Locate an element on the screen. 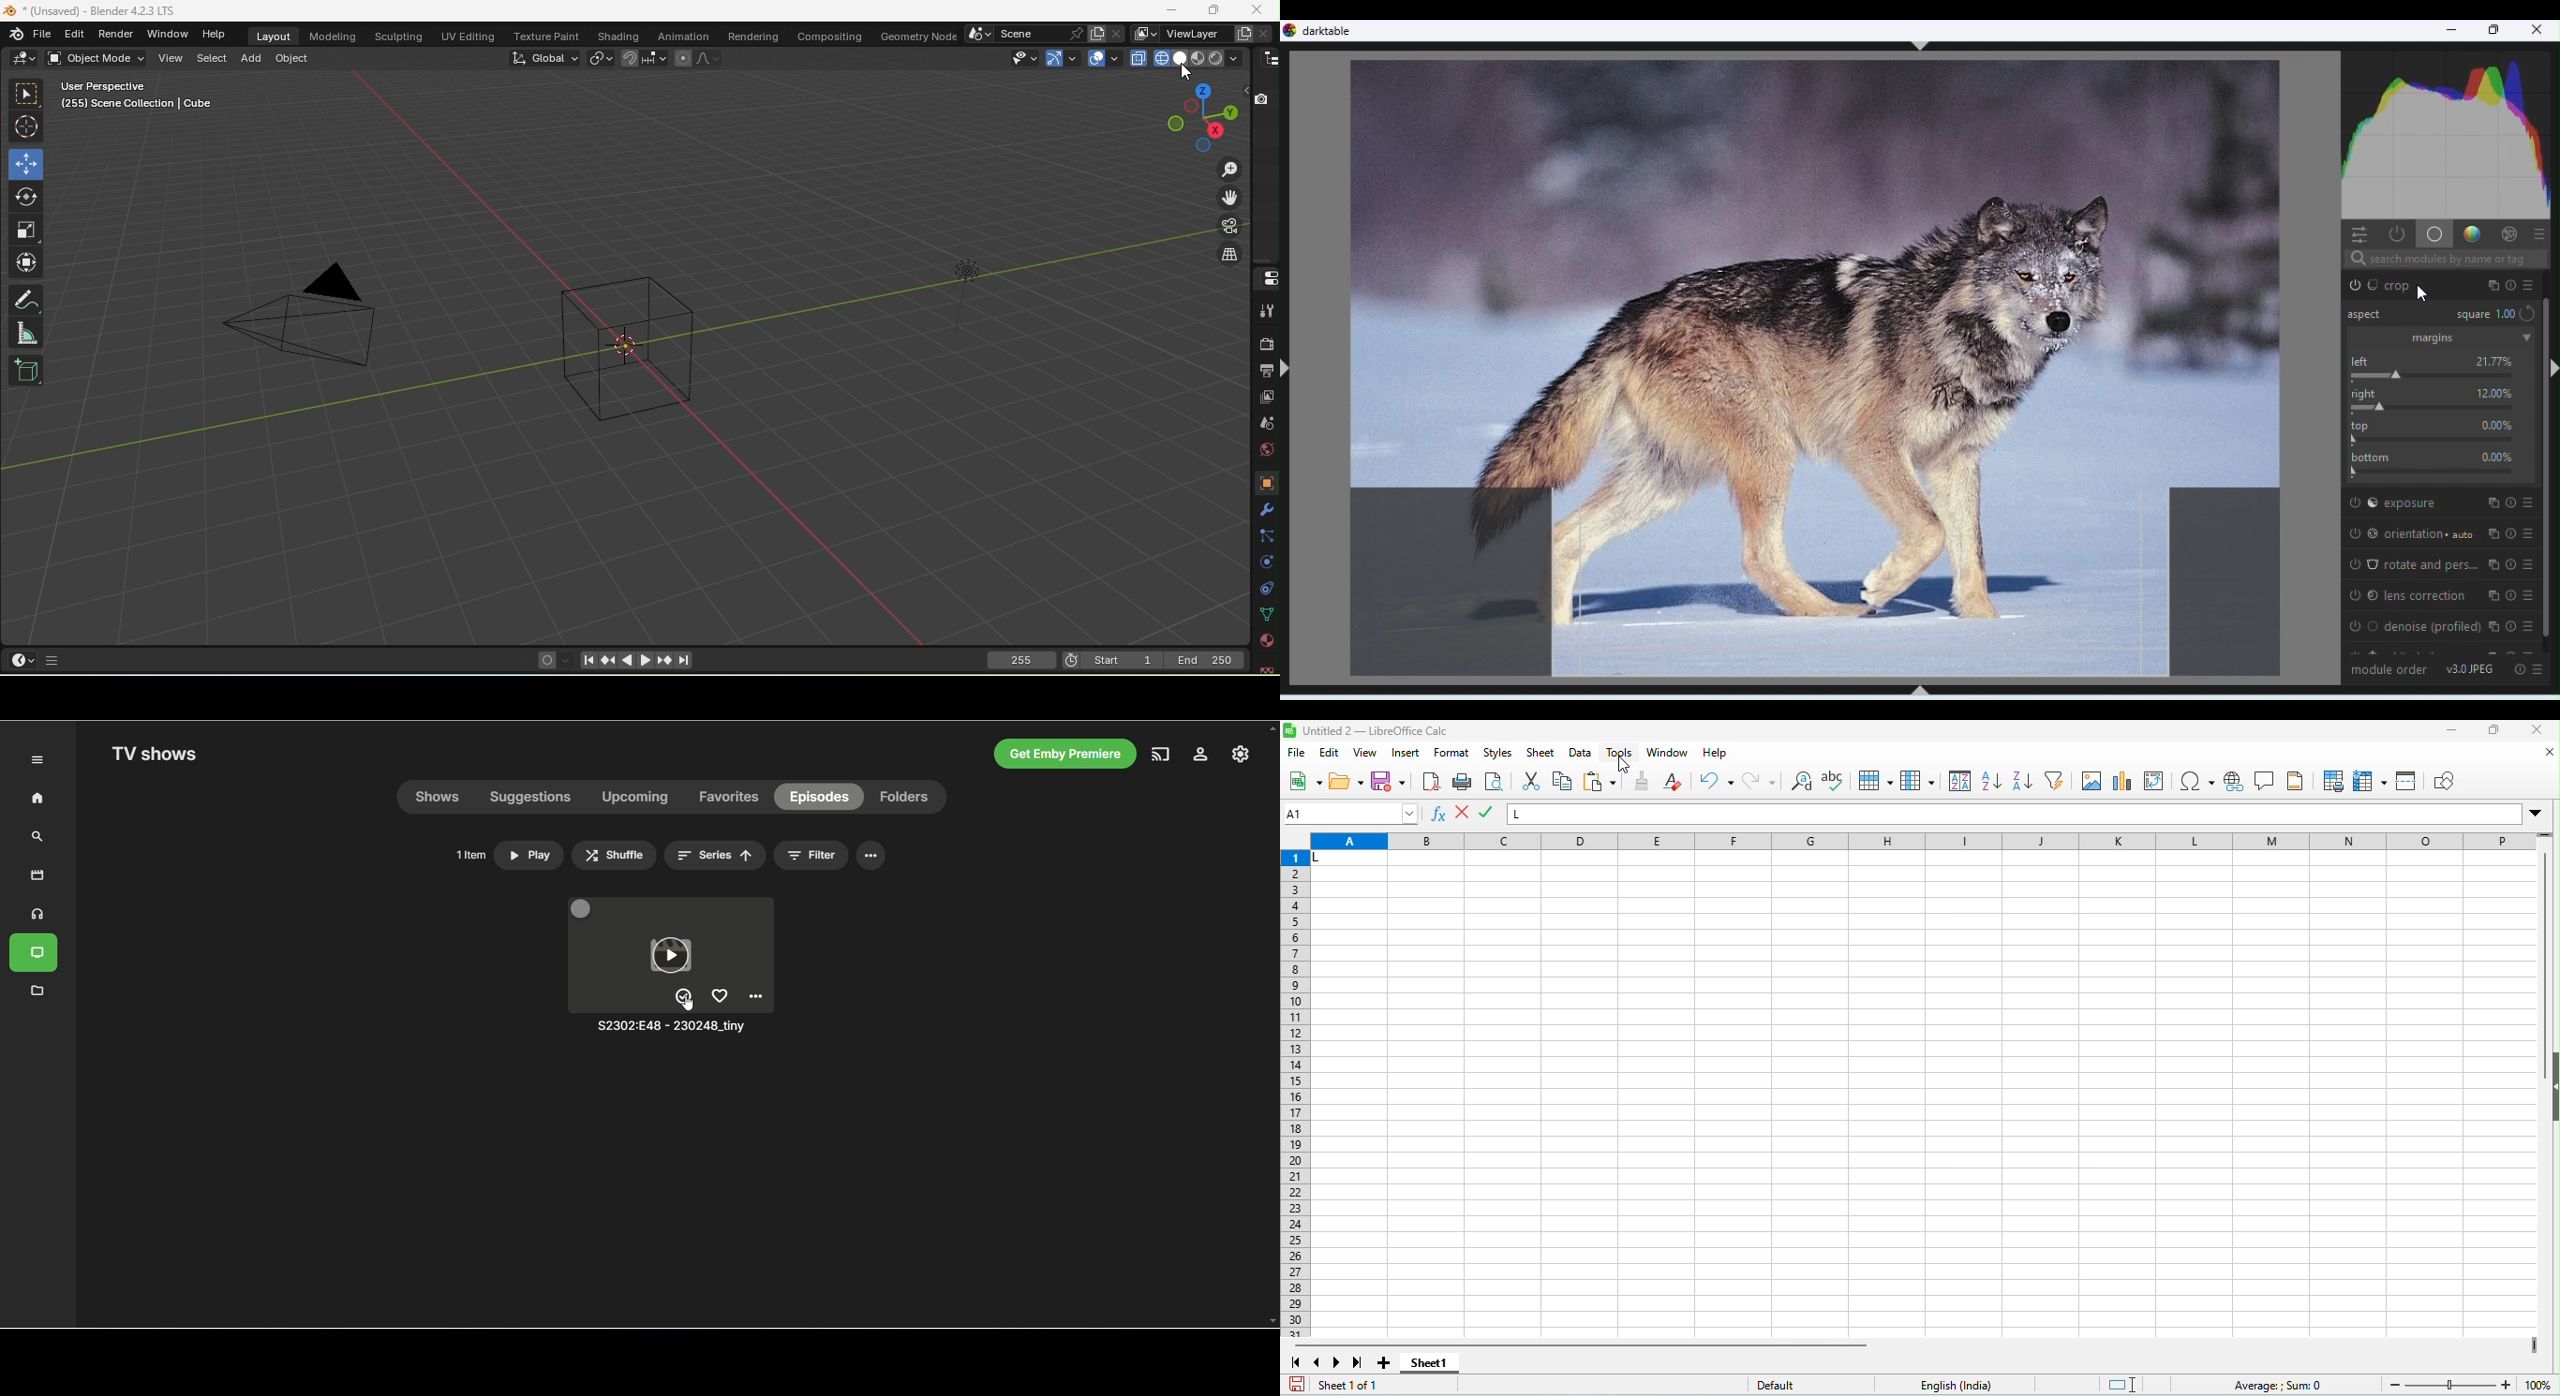  formula bar is located at coordinates (2016, 814).